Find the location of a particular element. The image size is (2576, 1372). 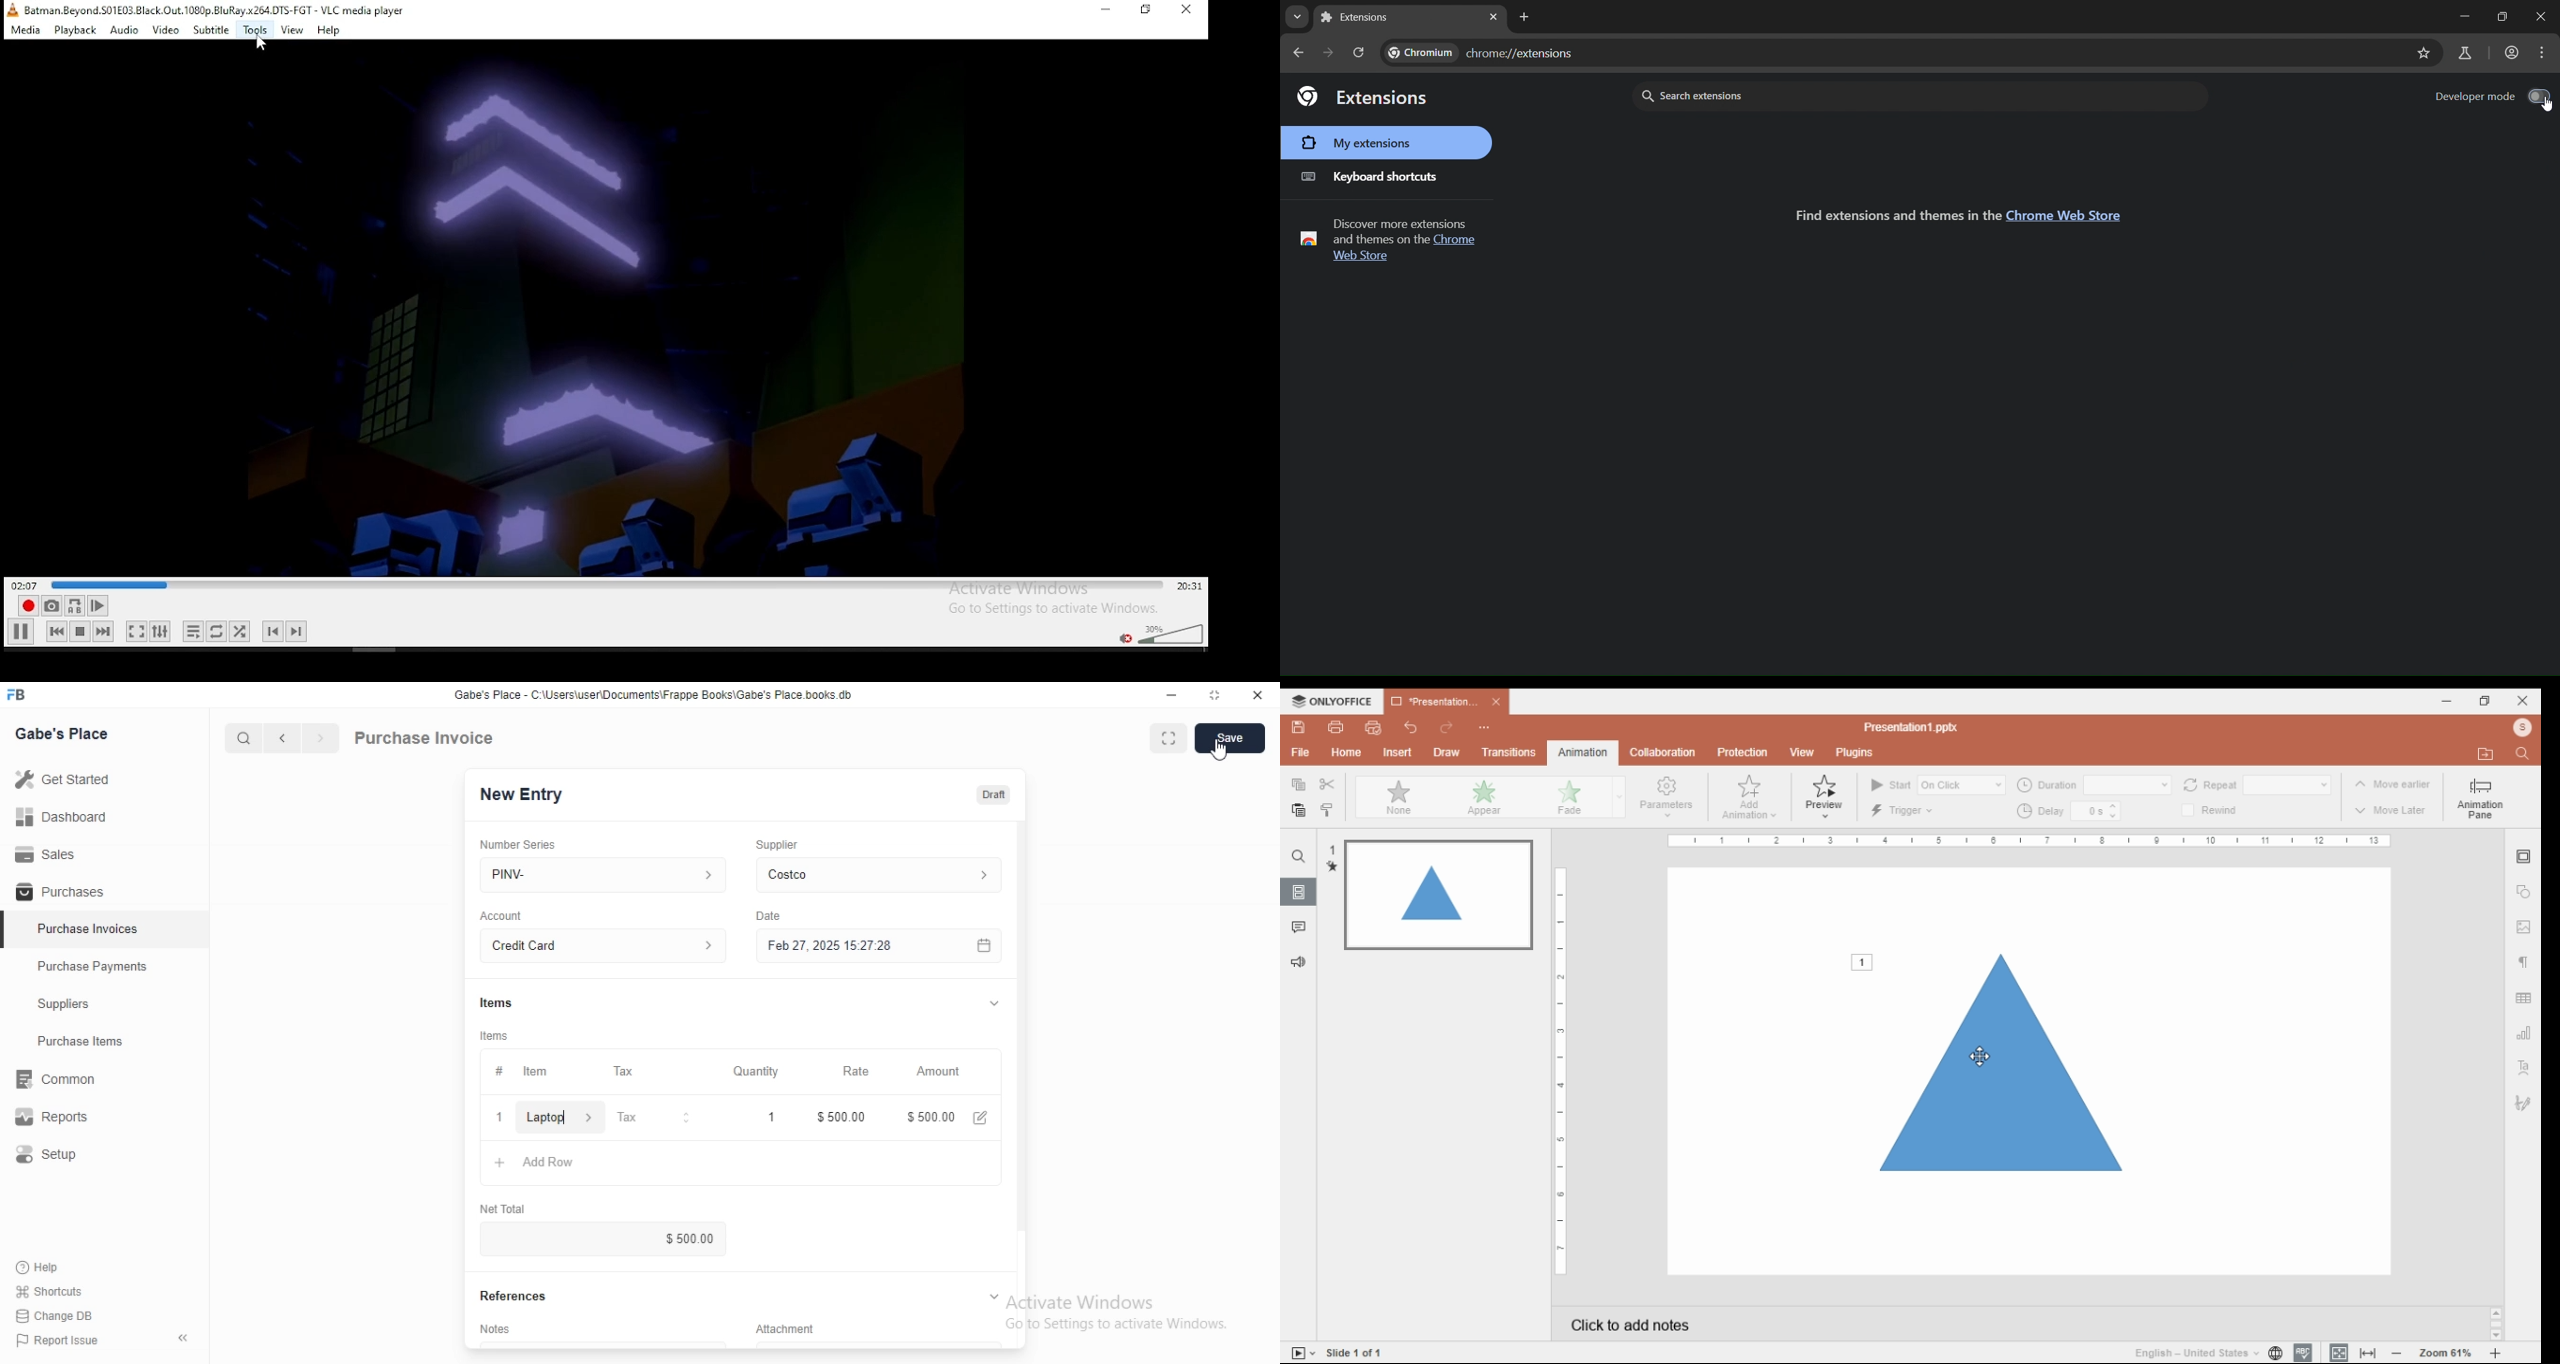

add animation is located at coordinates (1749, 797).